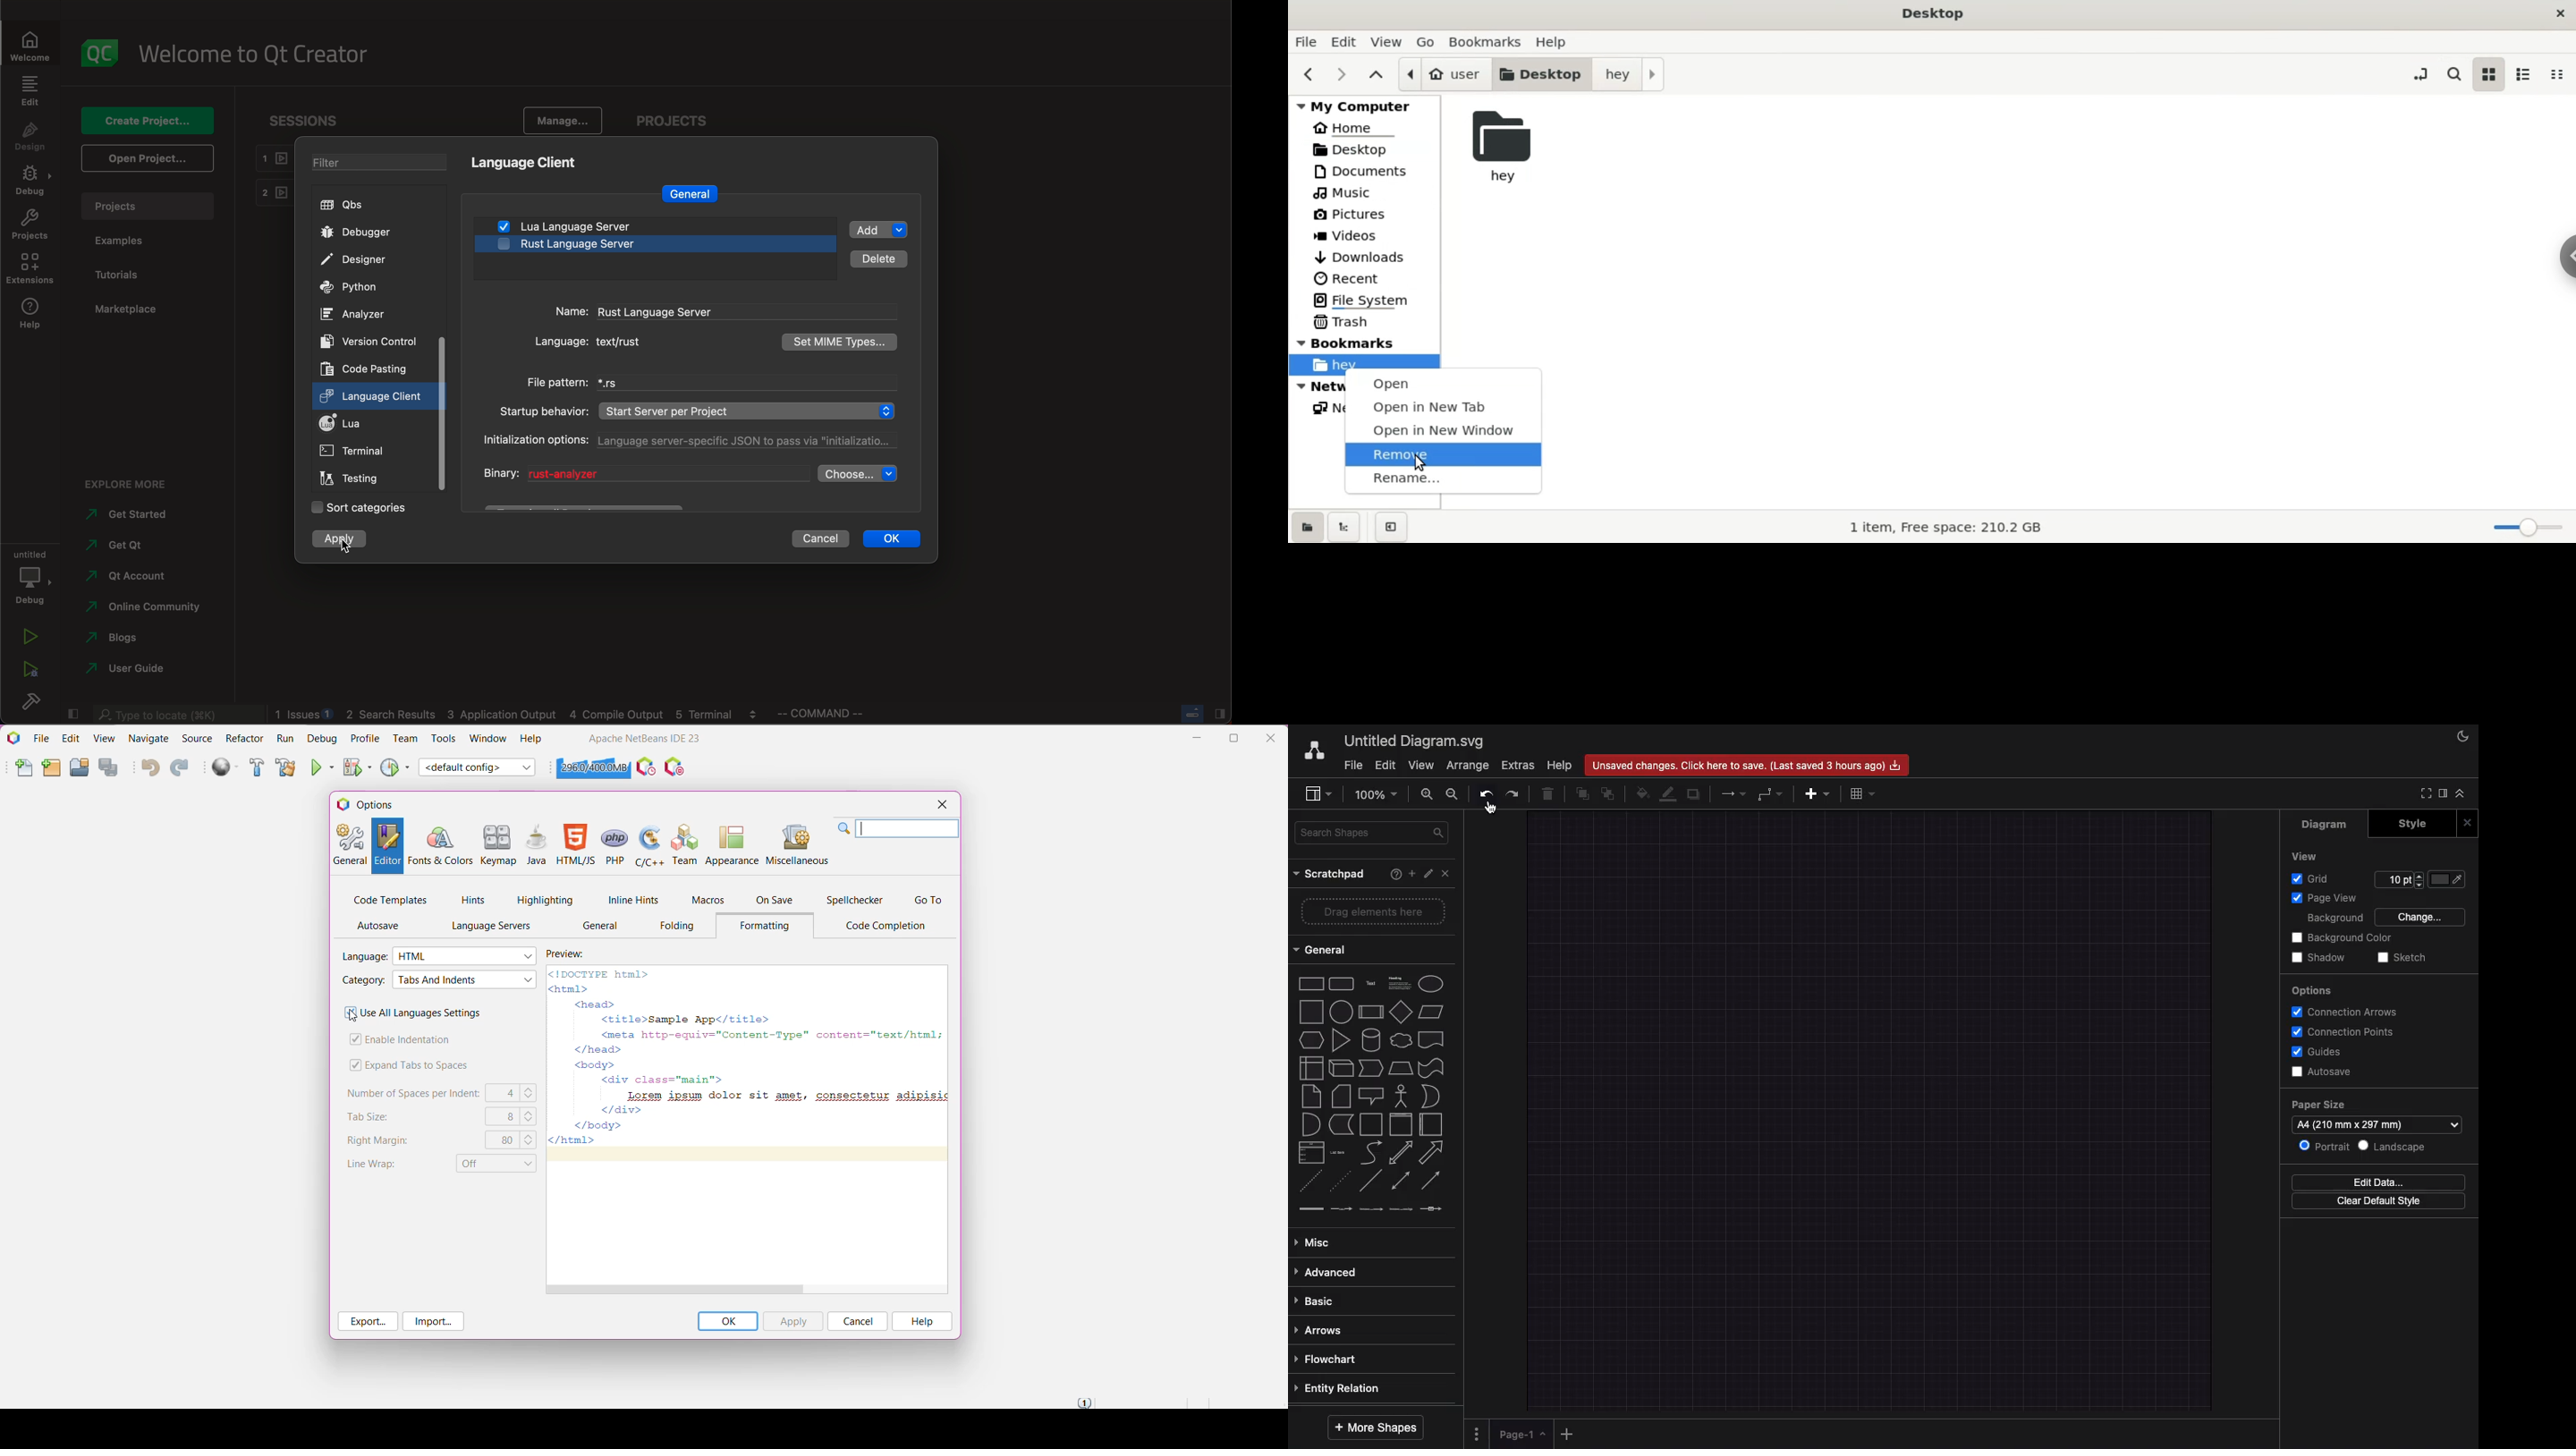 The image size is (2576, 1456). What do you see at coordinates (1428, 794) in the screenshot?
I see `Zoom in` at bounding box center [1428, 794].